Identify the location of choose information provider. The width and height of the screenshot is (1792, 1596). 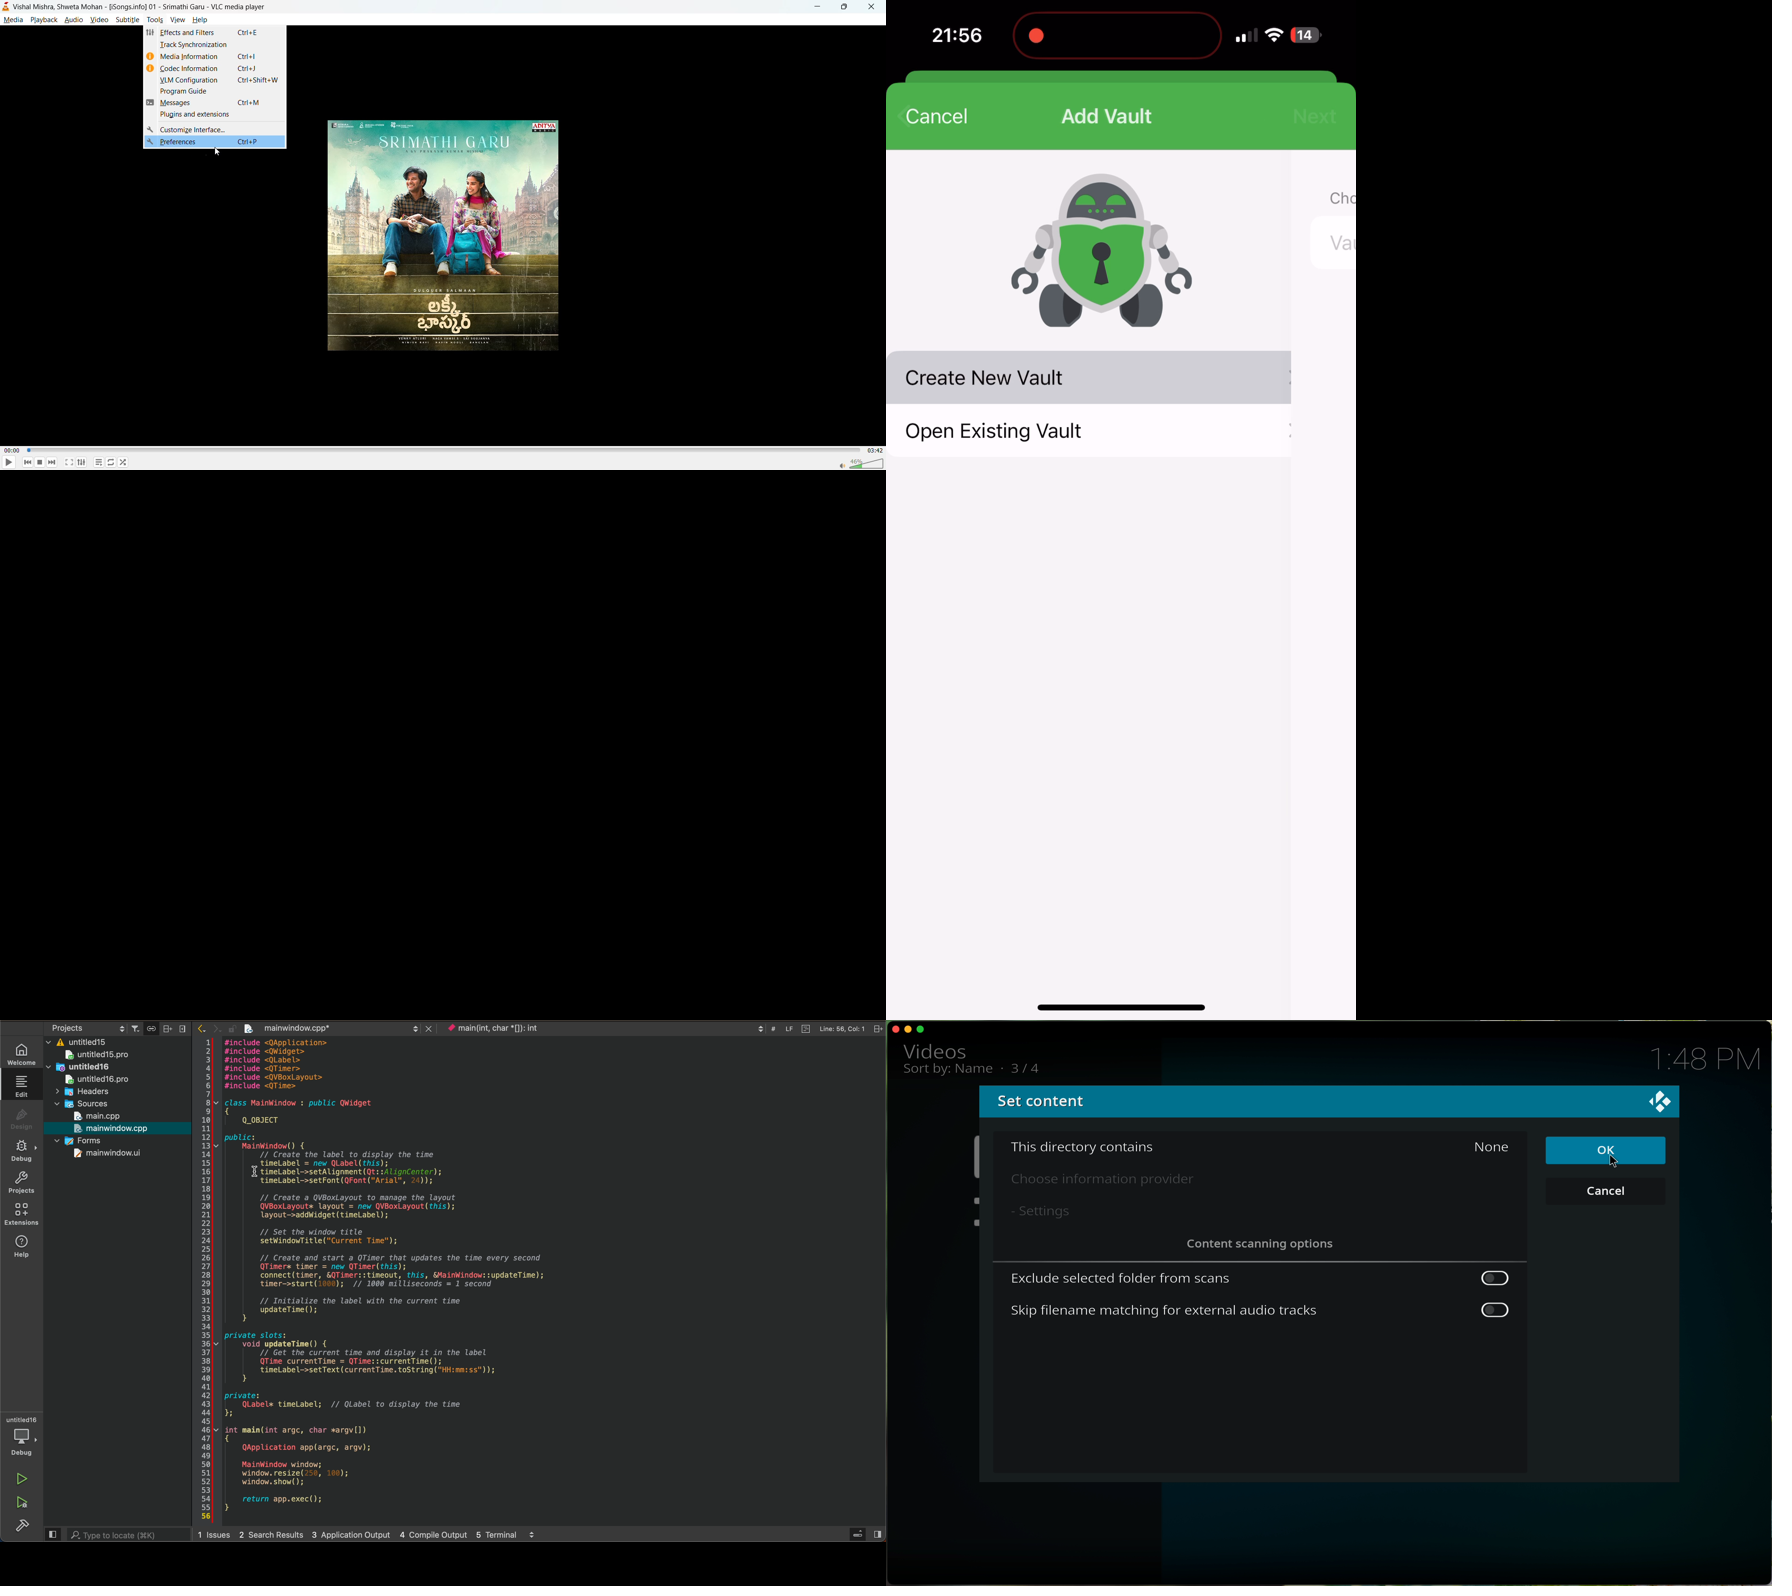
(1105, 1179).